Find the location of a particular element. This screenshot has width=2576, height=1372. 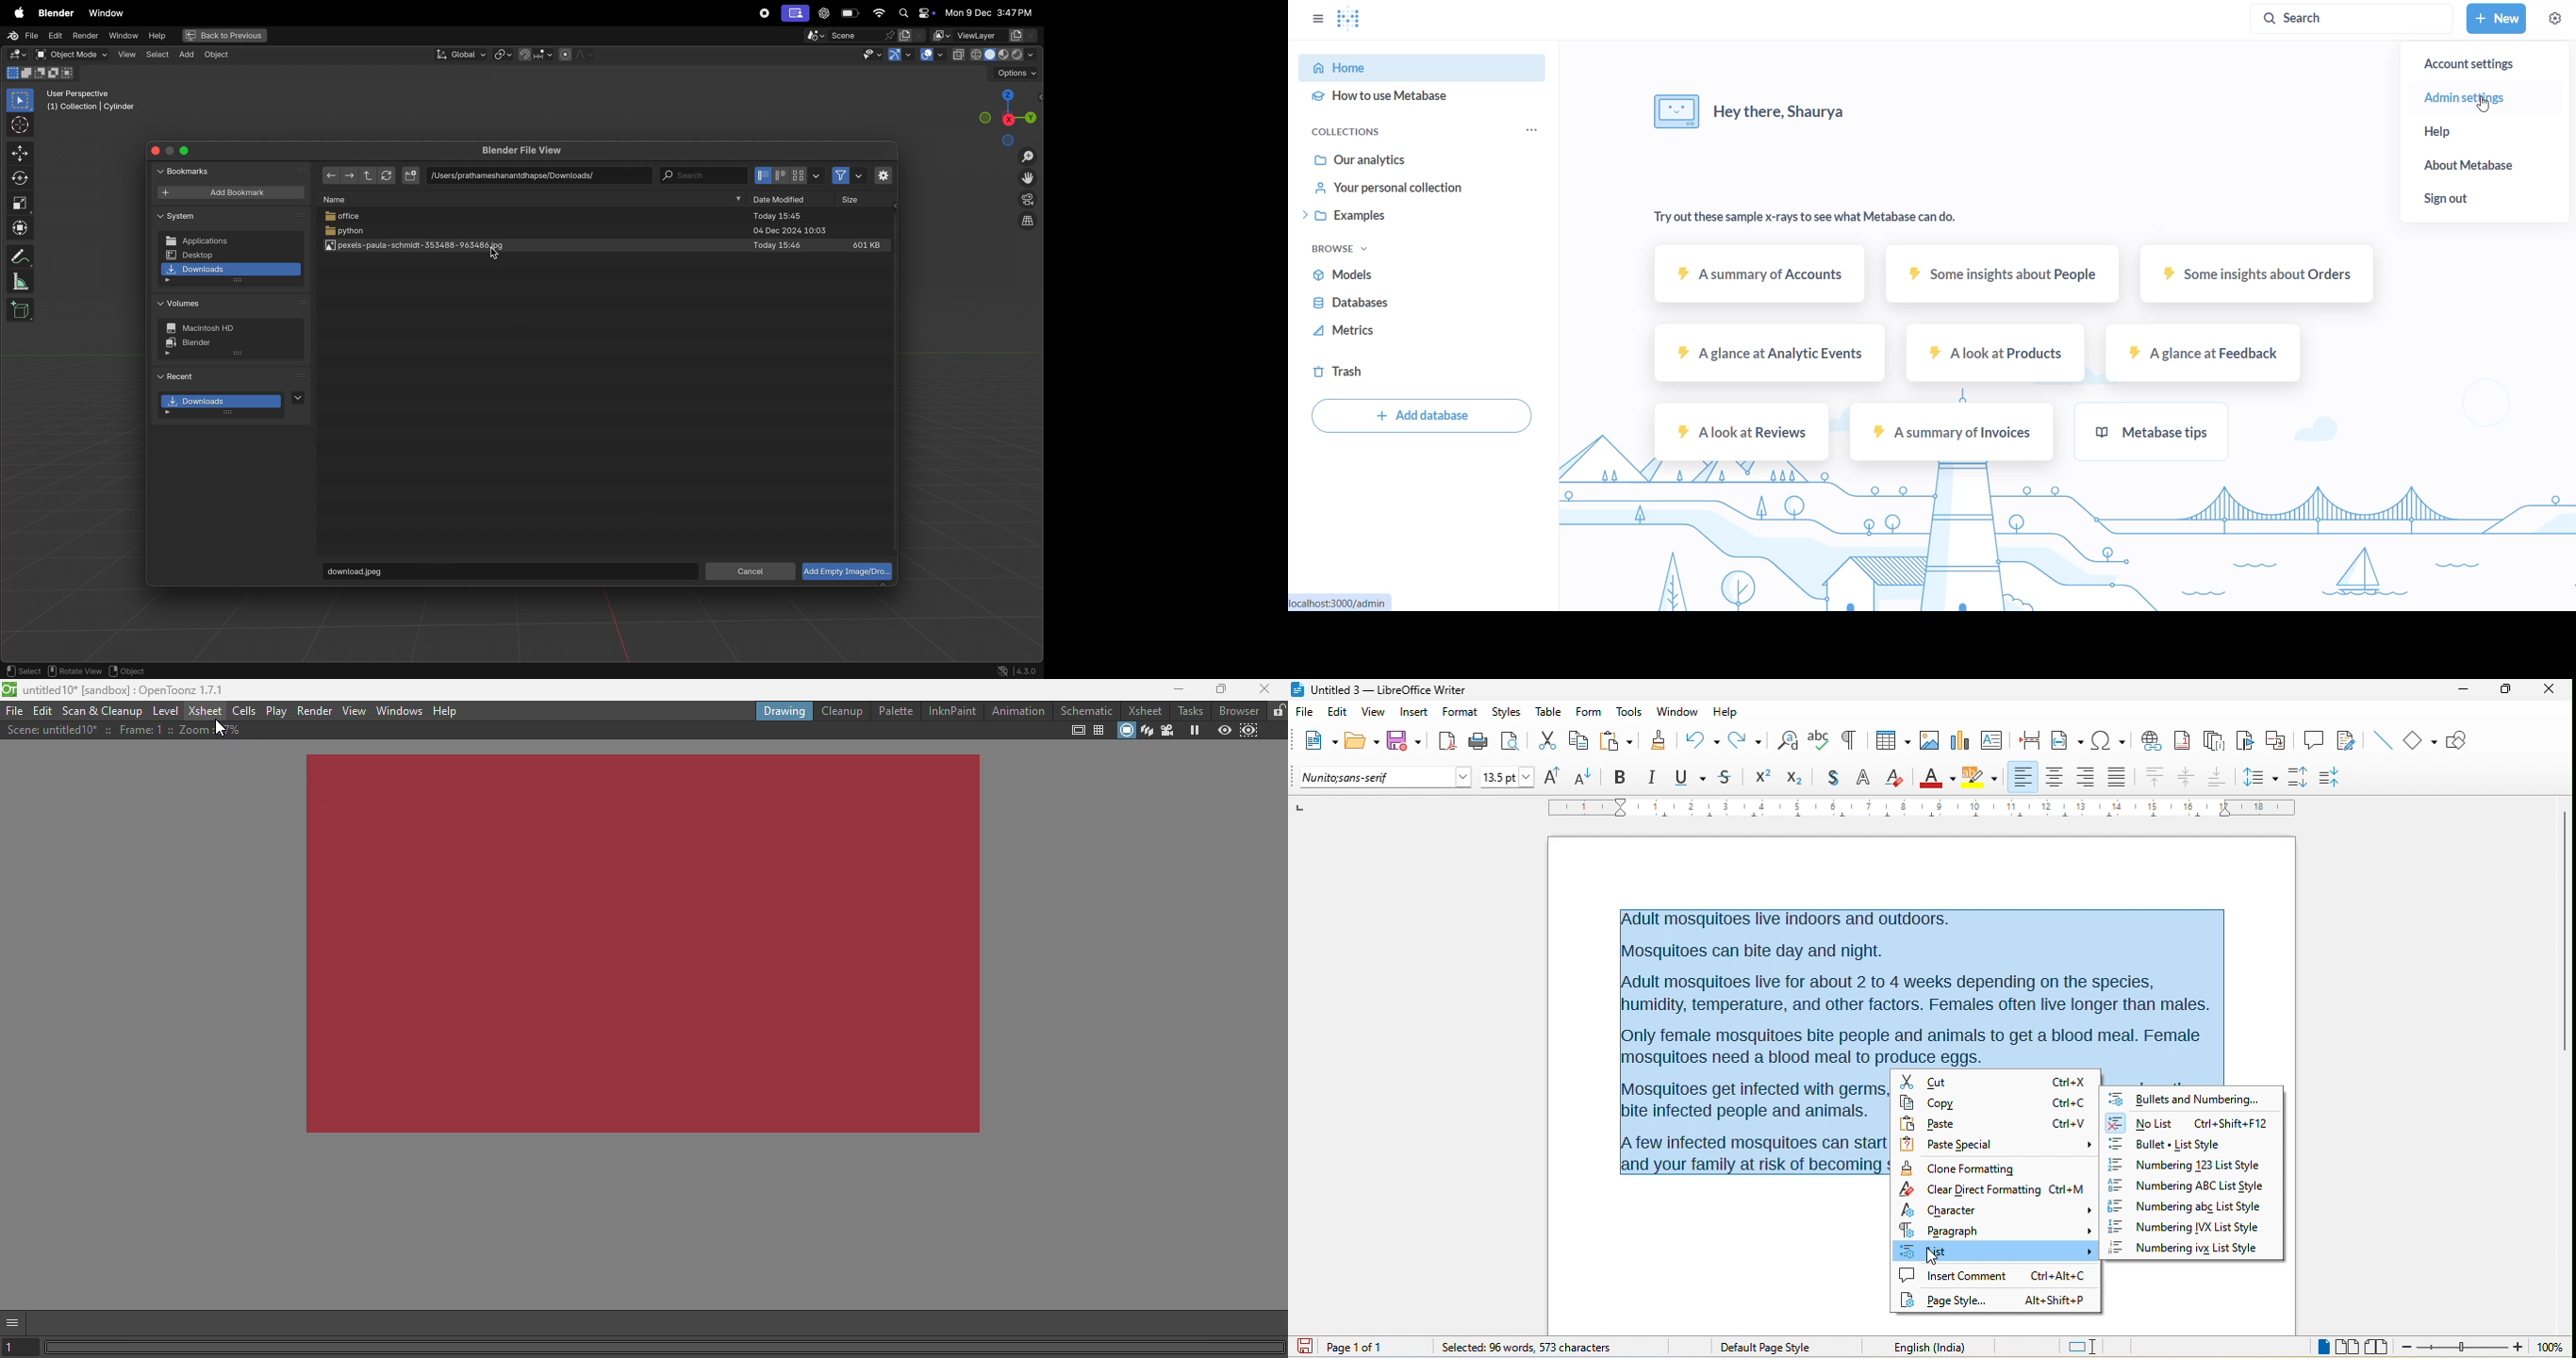

align center is located at coordinates (2187, 779).